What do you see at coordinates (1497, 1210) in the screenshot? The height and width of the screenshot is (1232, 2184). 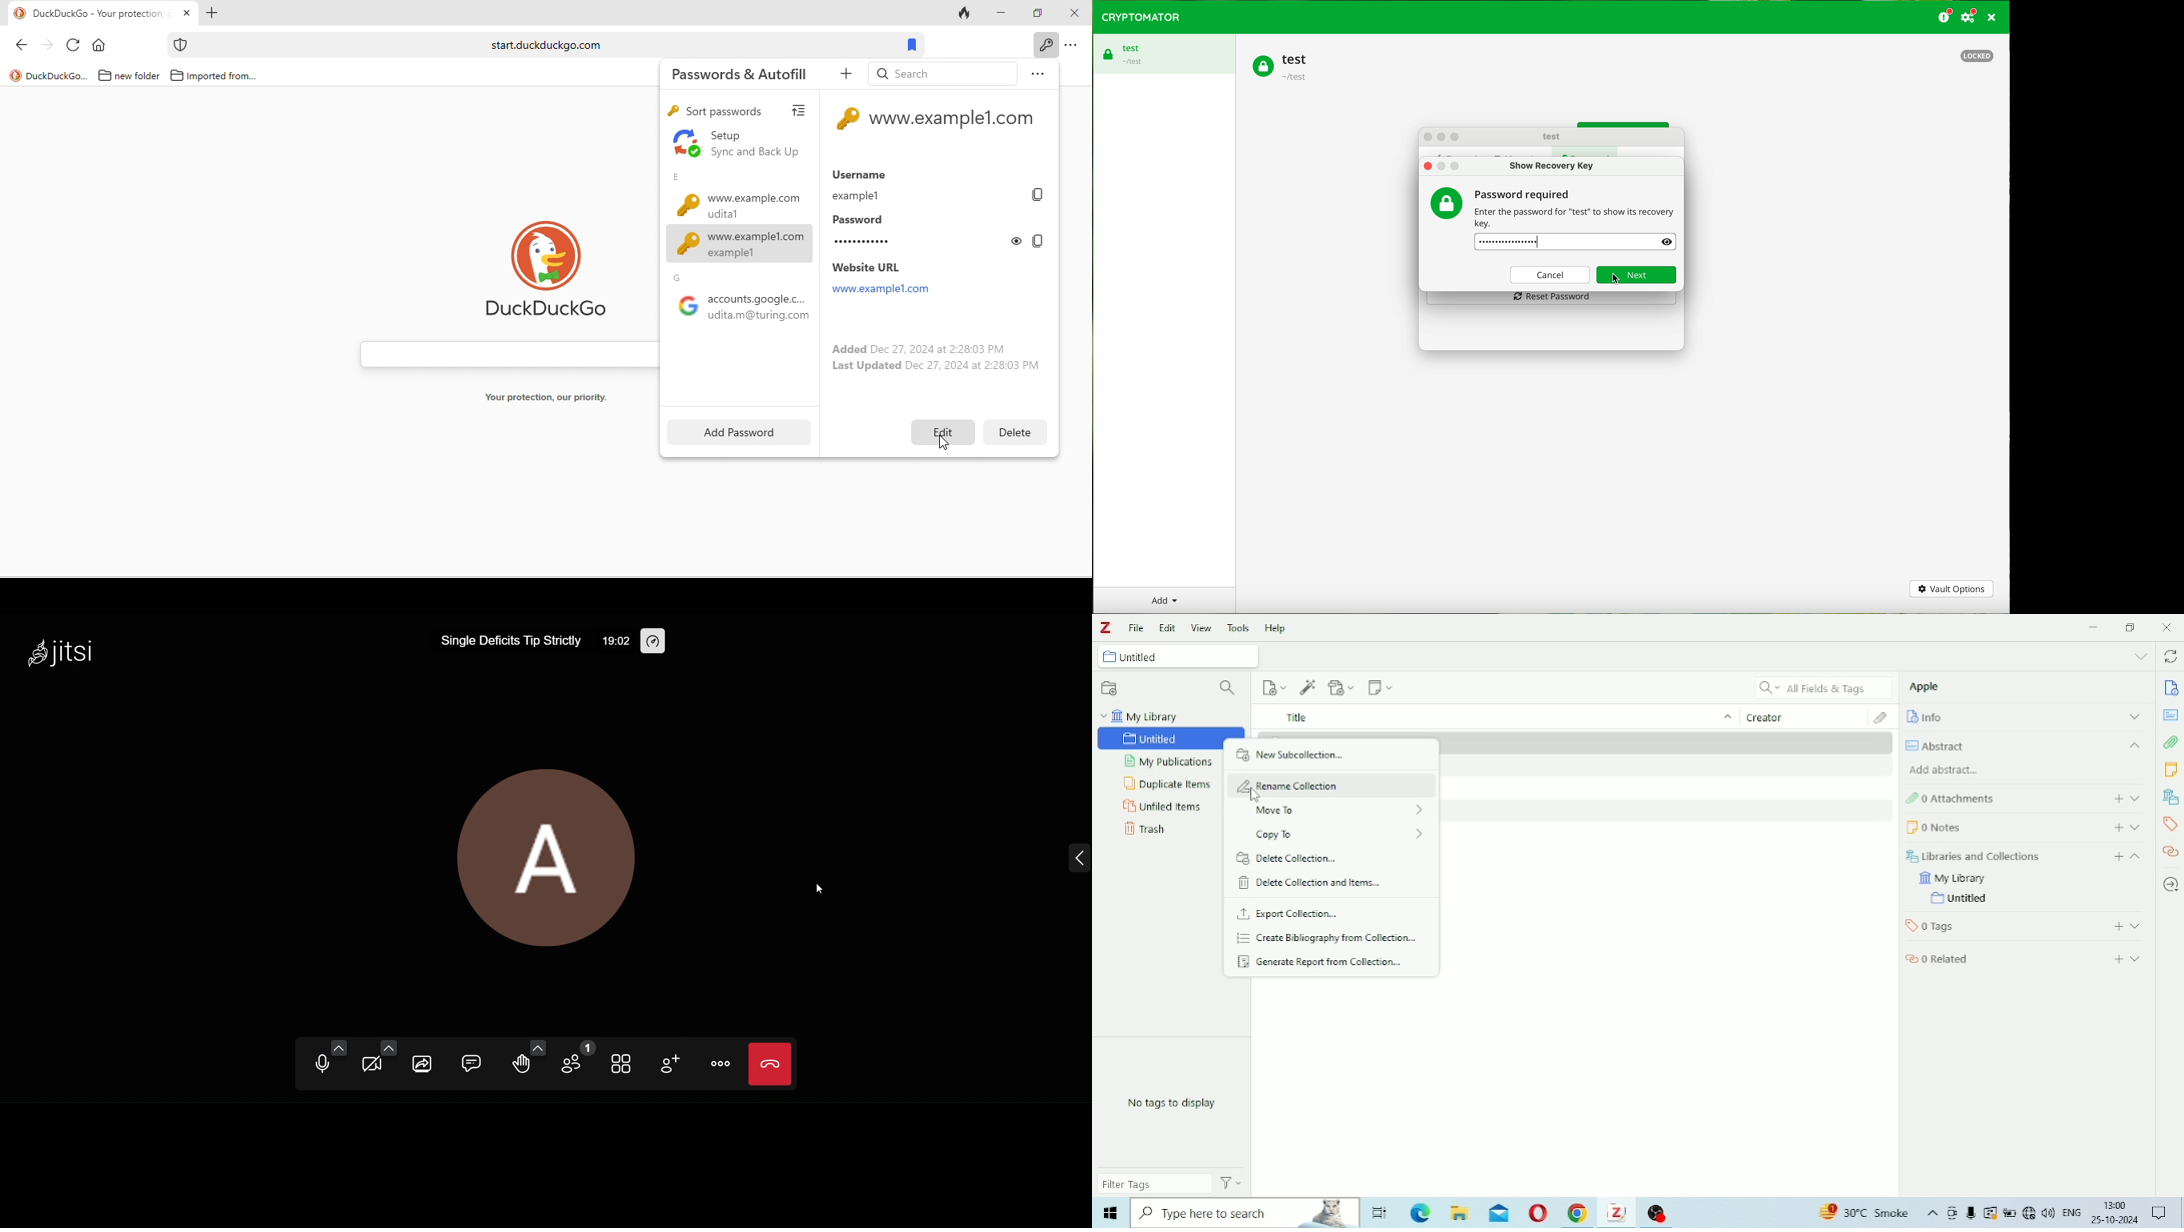 I see `` at bounding box center [1497, 1210].